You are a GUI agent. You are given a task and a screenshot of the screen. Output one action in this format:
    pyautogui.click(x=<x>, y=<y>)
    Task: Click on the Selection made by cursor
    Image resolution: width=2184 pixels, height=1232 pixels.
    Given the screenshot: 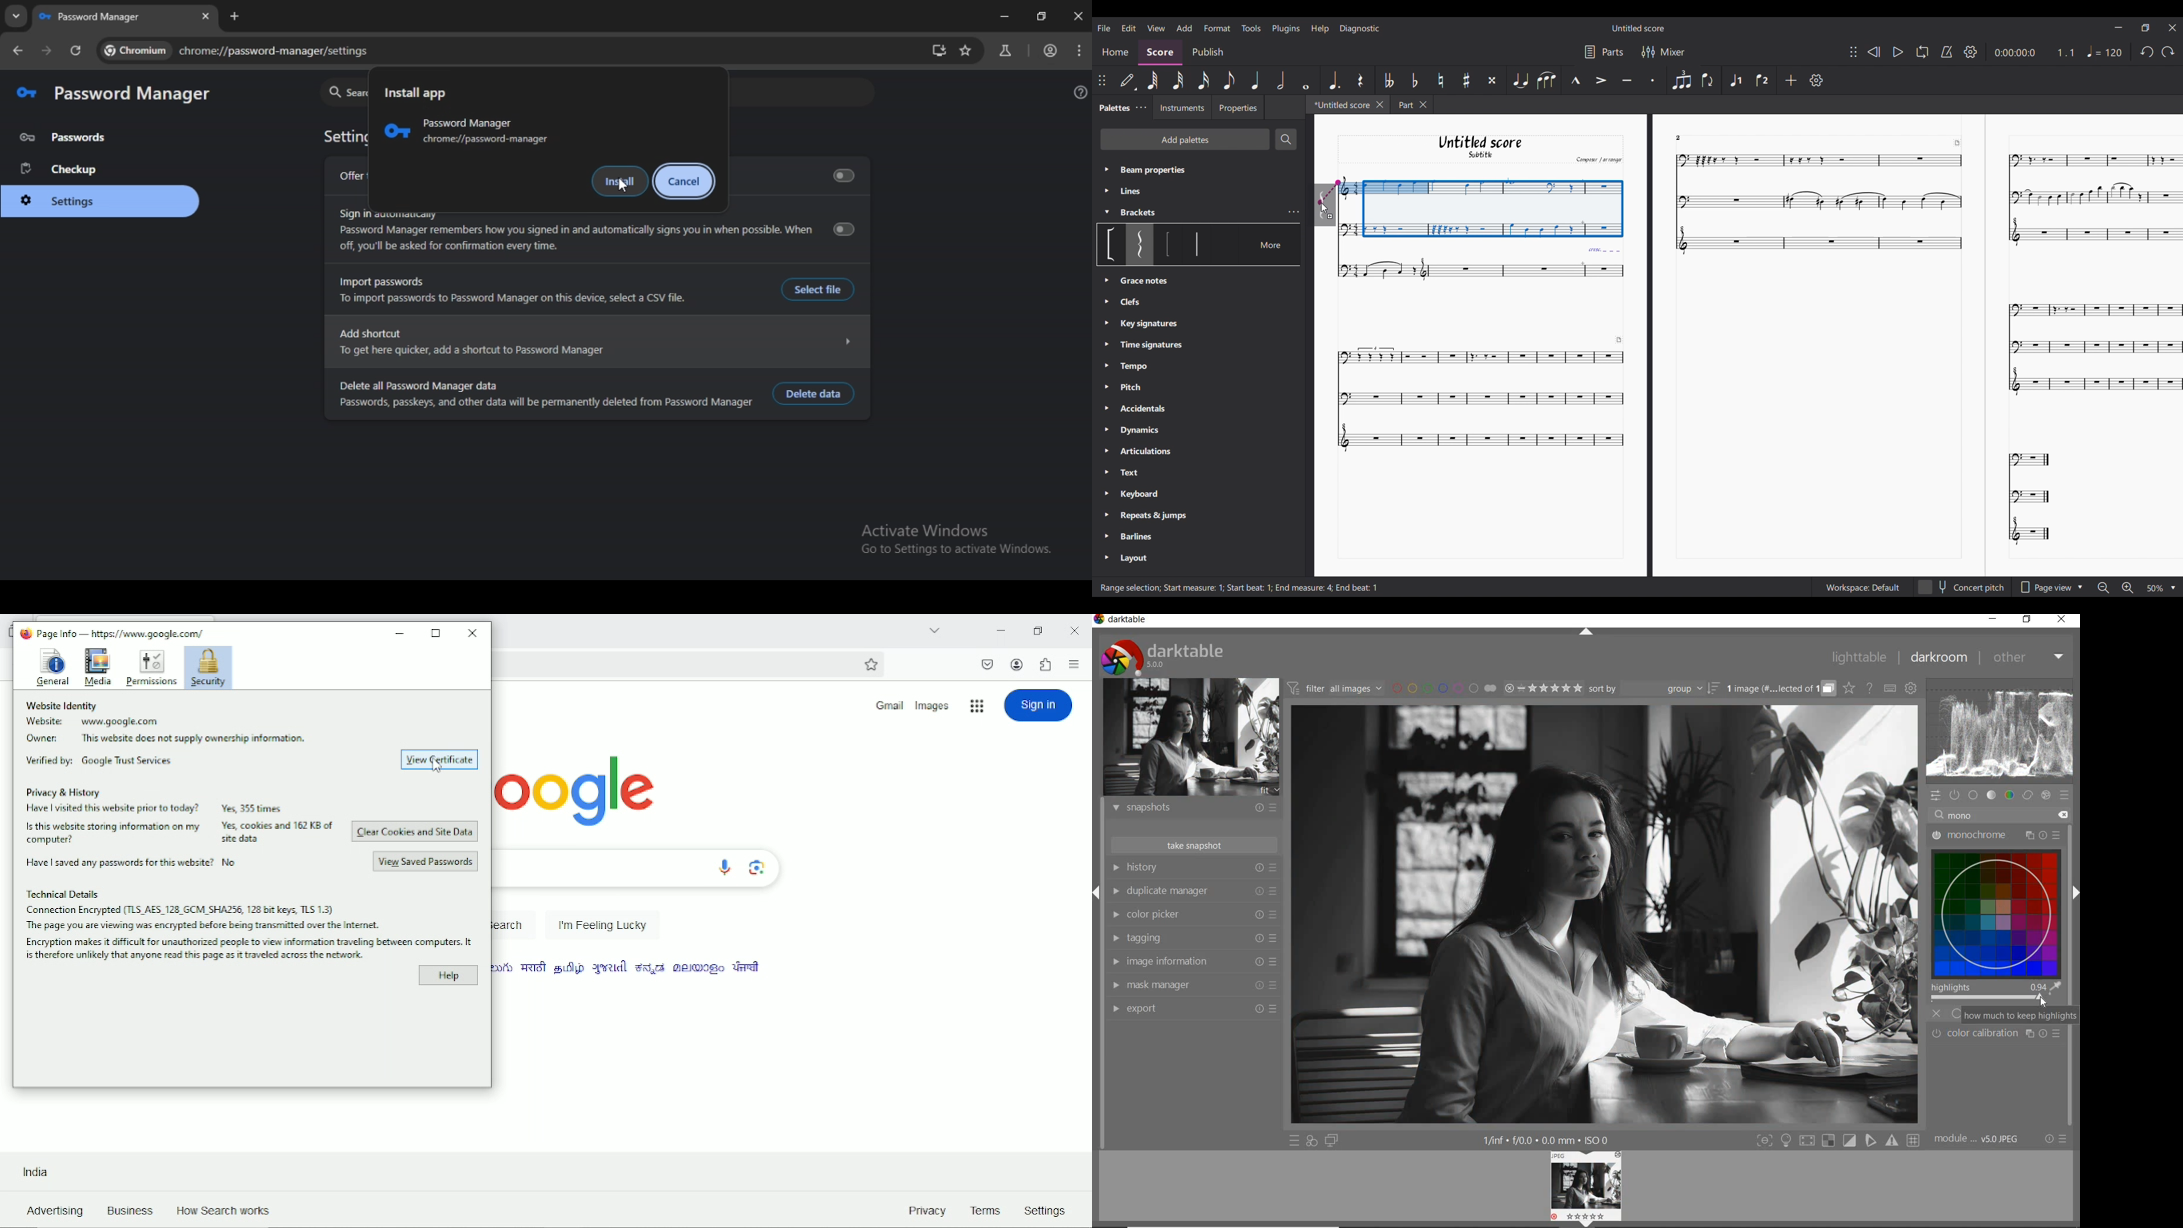 What is the action you would take?
    pyautogui.click(x=1482, y=219)
    